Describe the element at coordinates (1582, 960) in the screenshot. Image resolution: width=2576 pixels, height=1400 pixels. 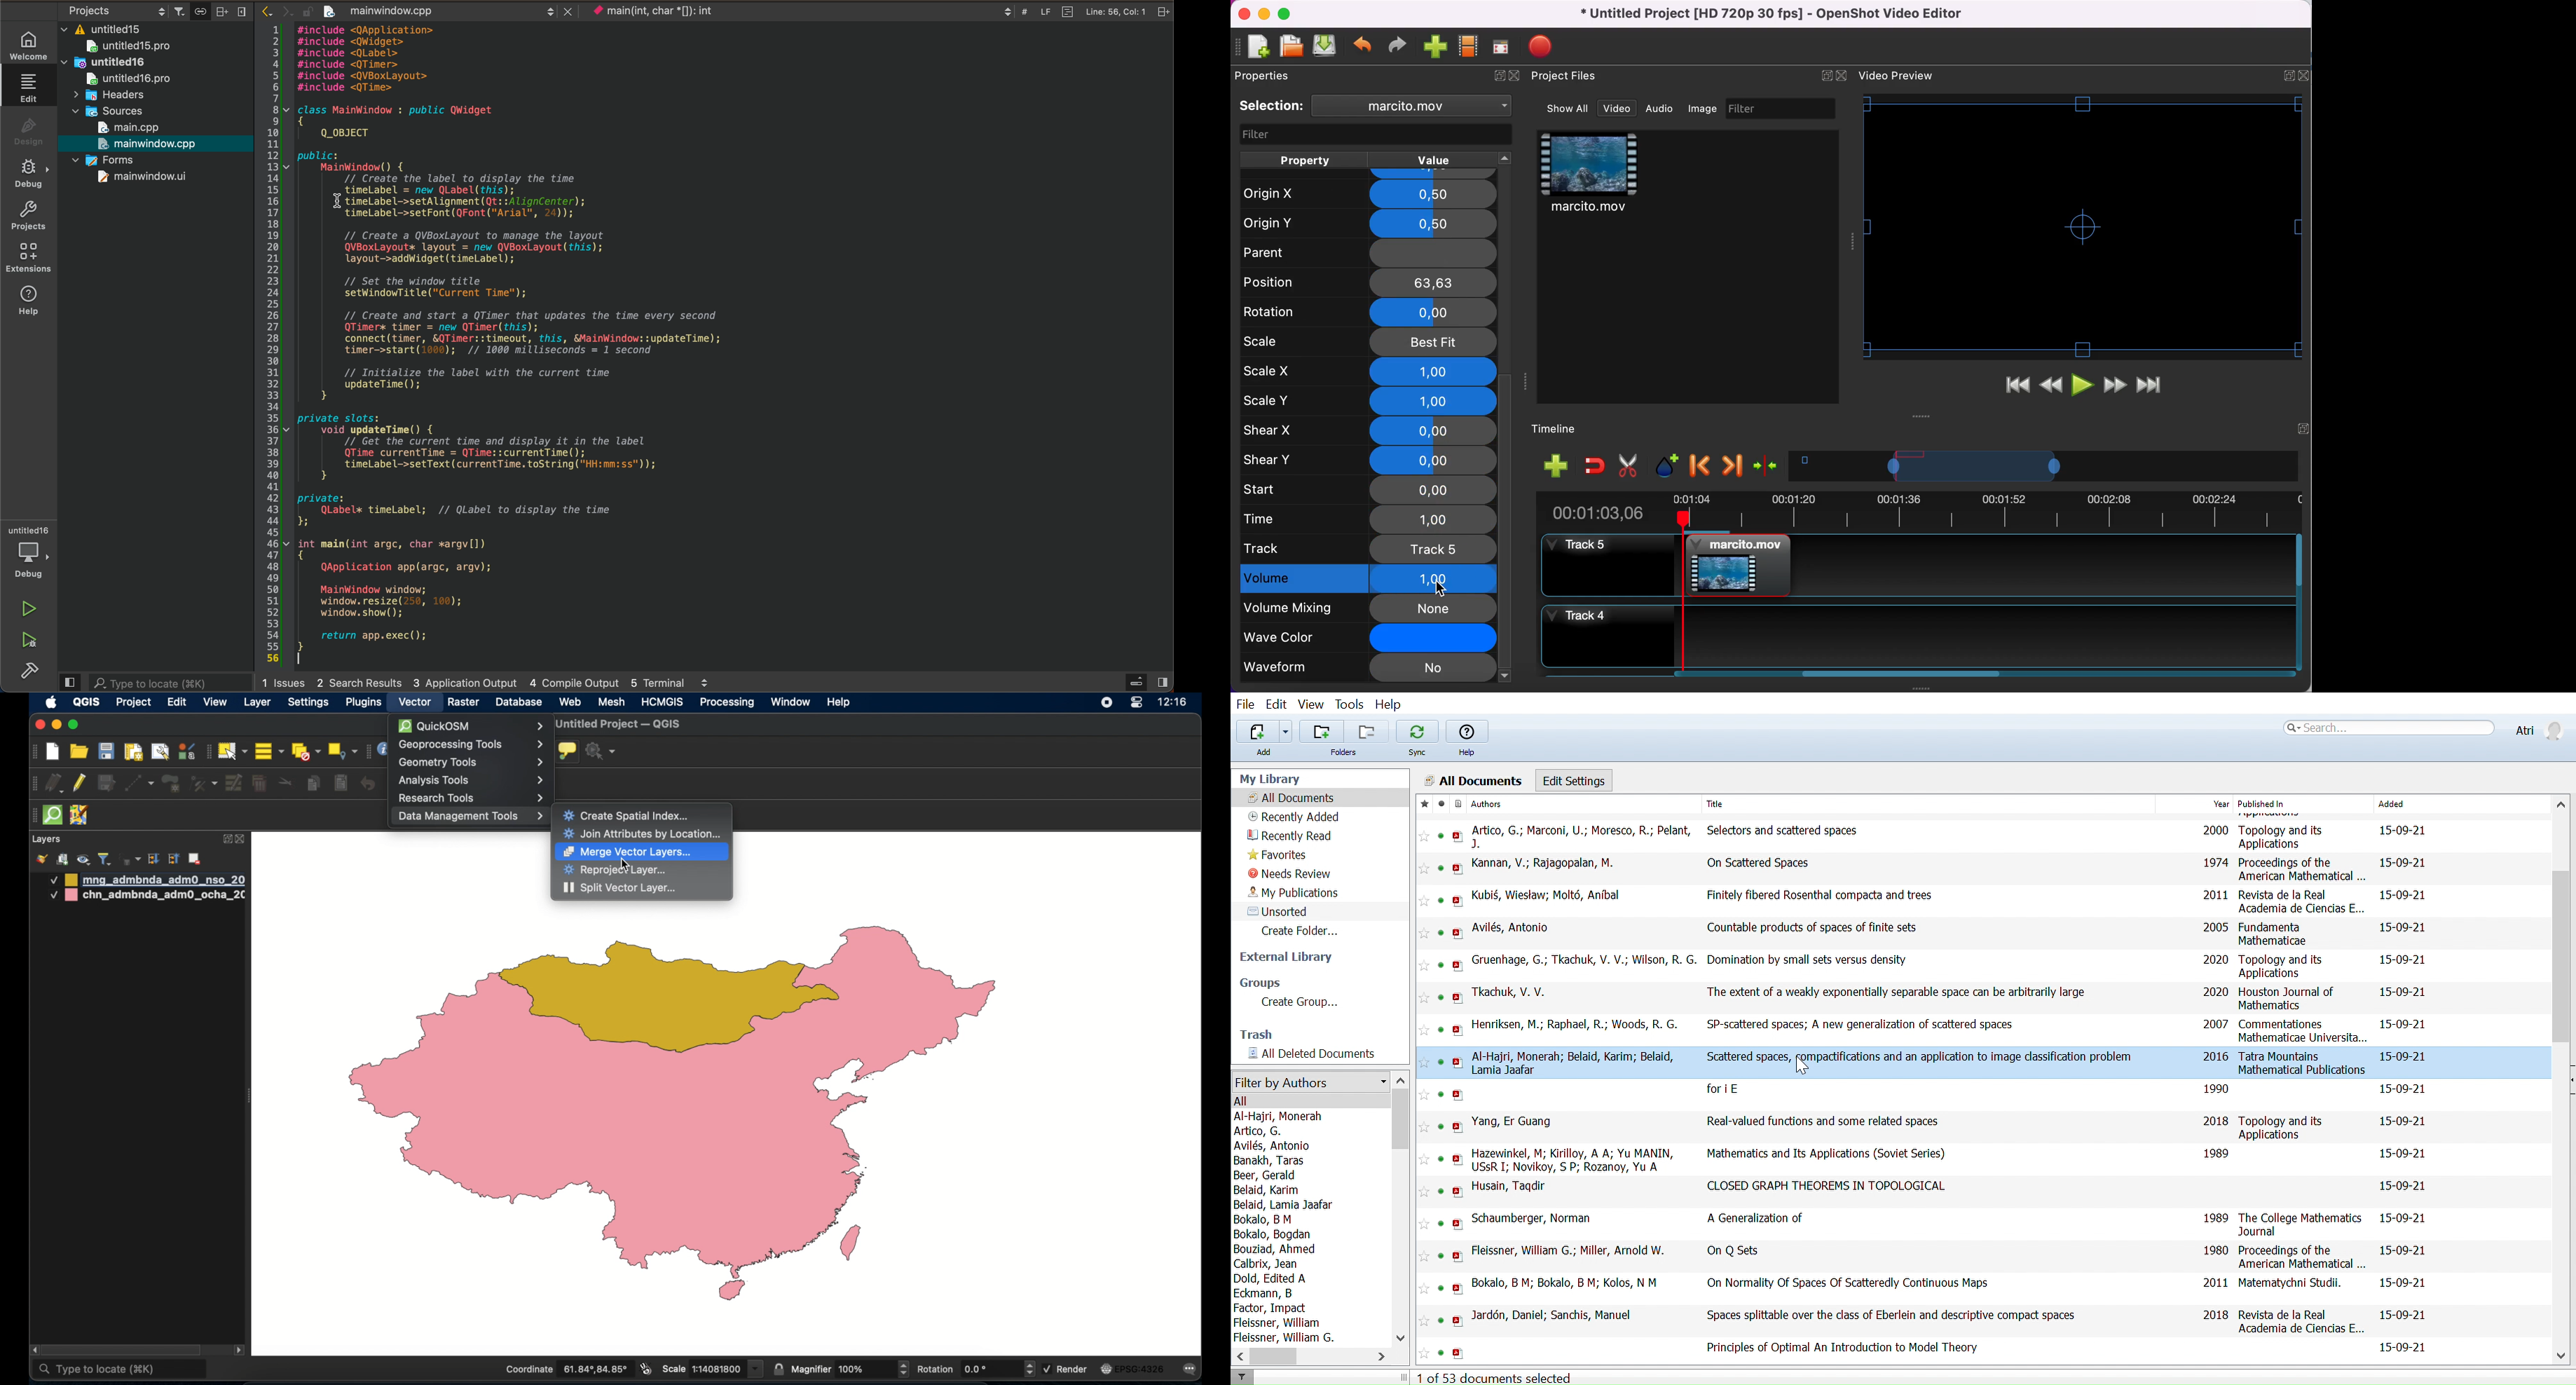
I see `Gruenhage, G.; Tkachuk, V. V.; Wilson, R. G.` at that location.